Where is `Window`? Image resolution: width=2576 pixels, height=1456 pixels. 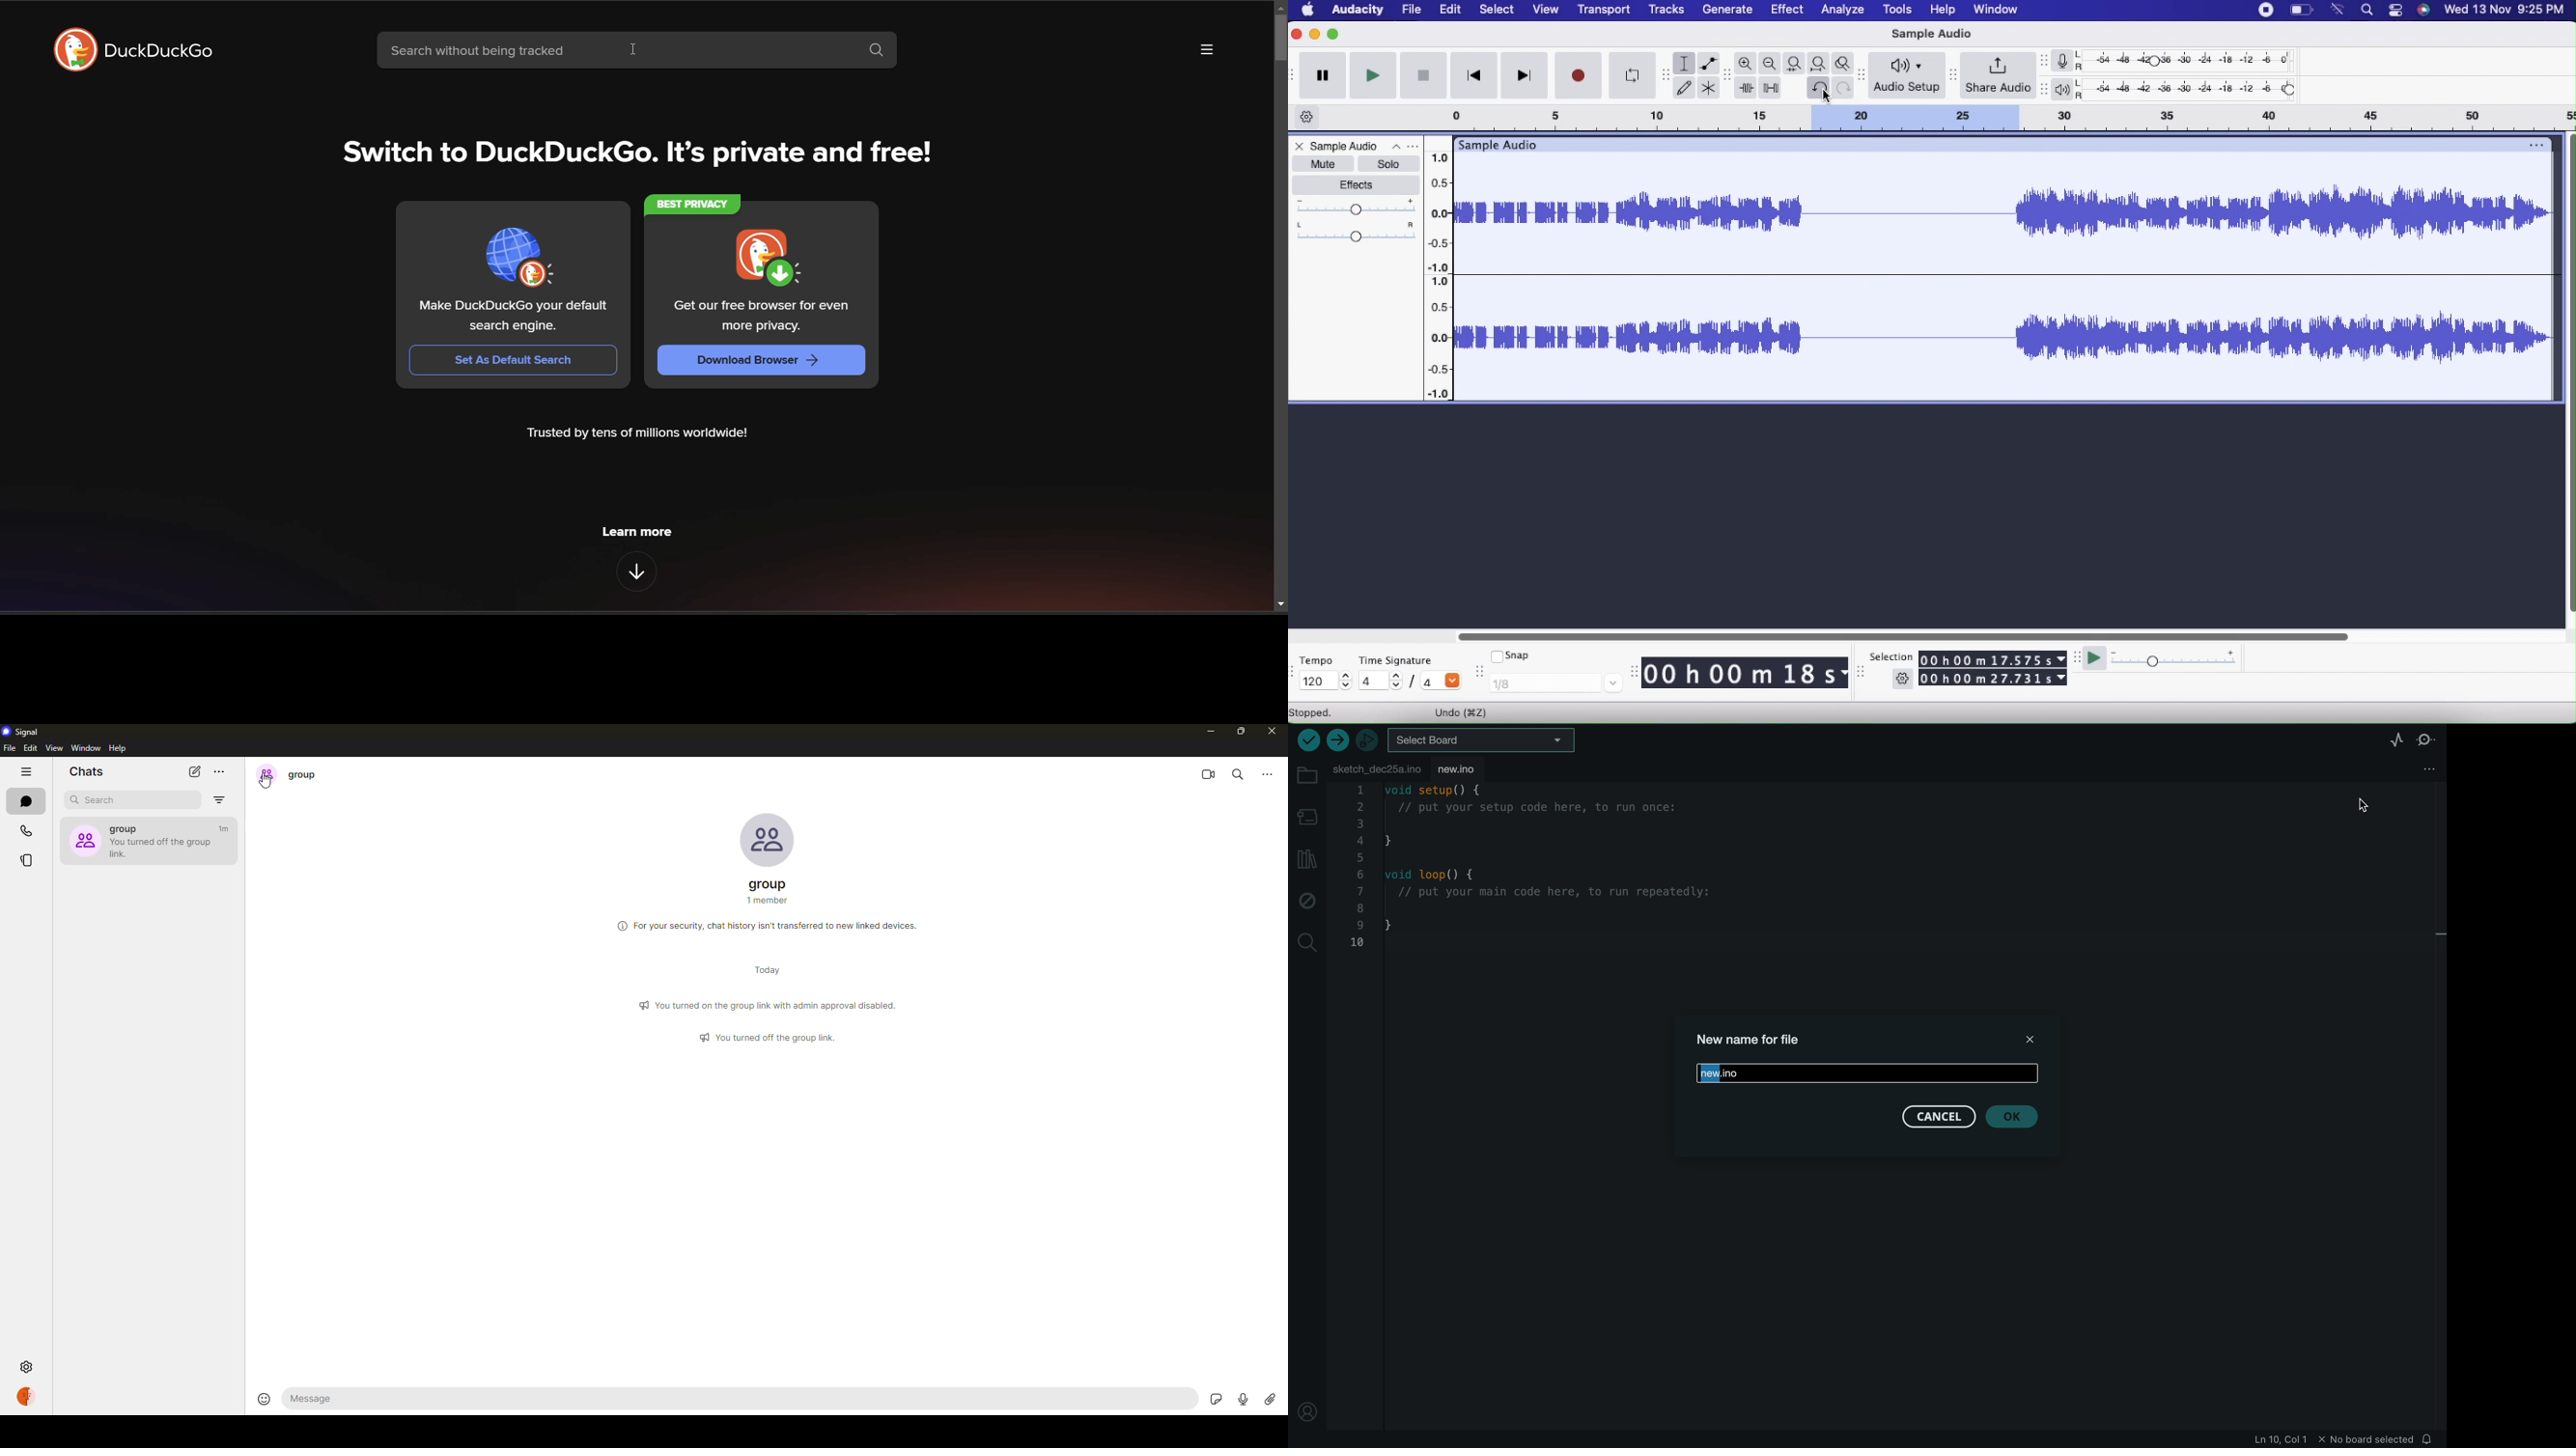 Window is located at coordinates (1995, 10).